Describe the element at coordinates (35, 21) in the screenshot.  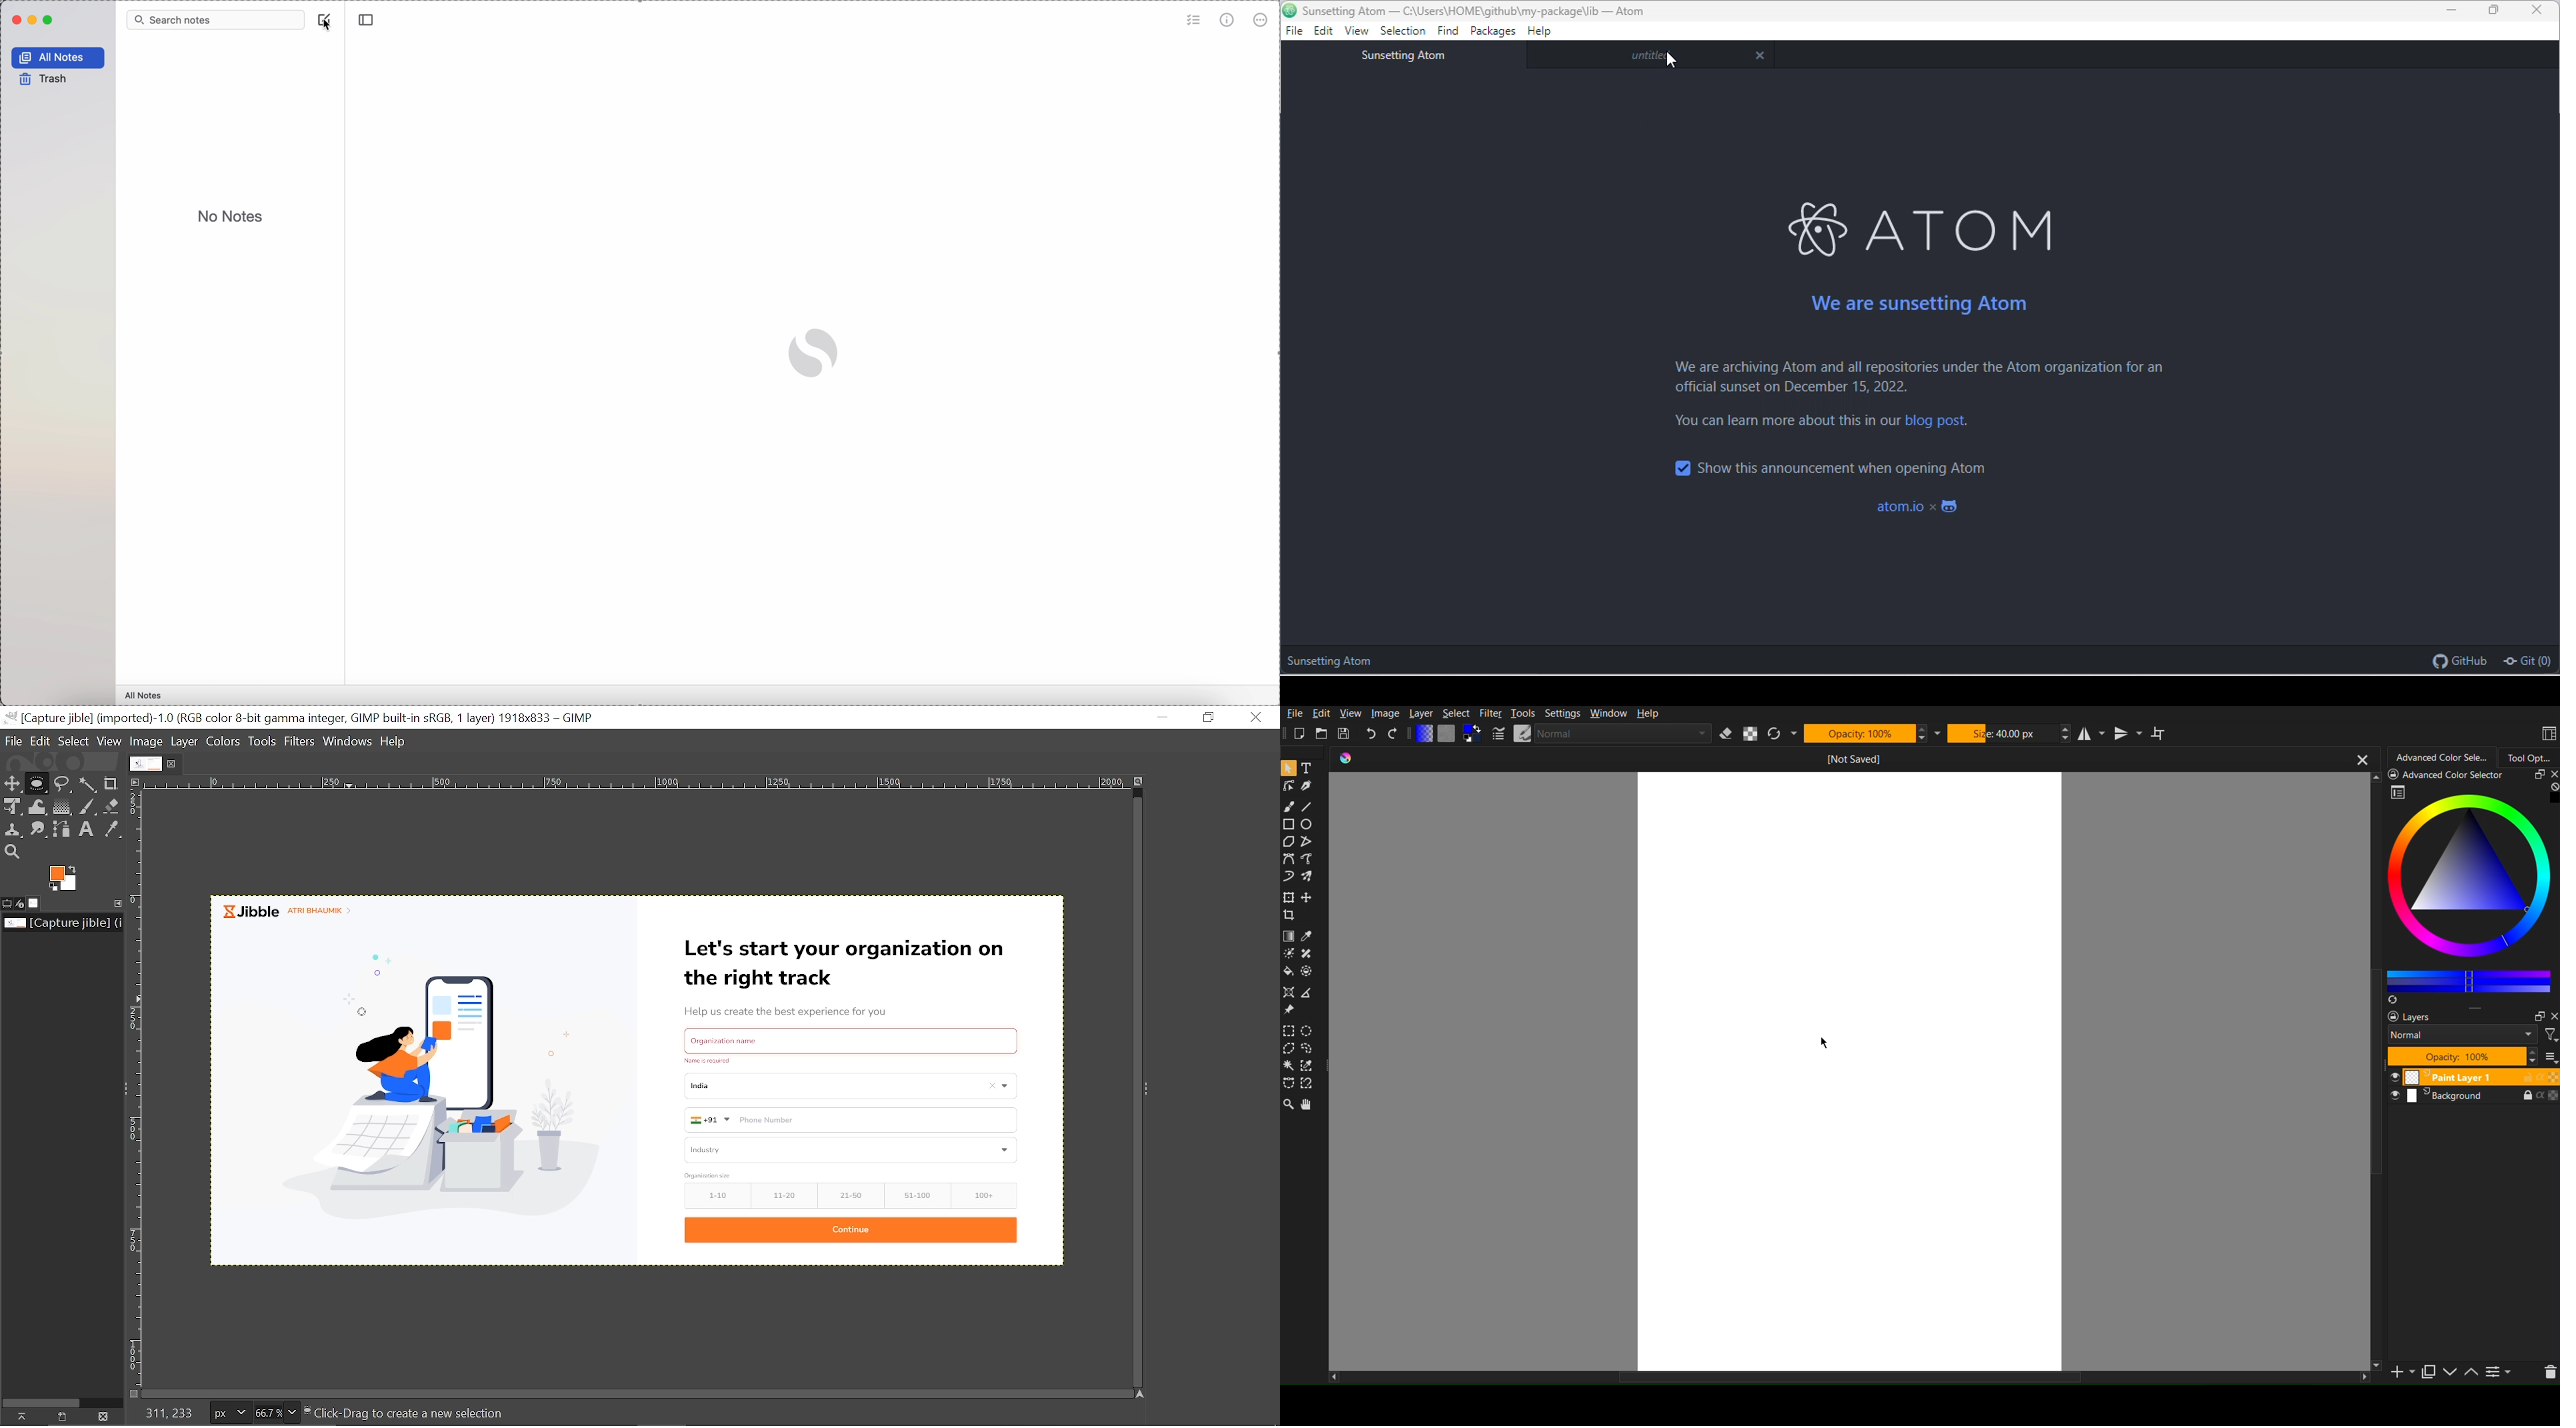
I see `minimize Simplenote` at that location.